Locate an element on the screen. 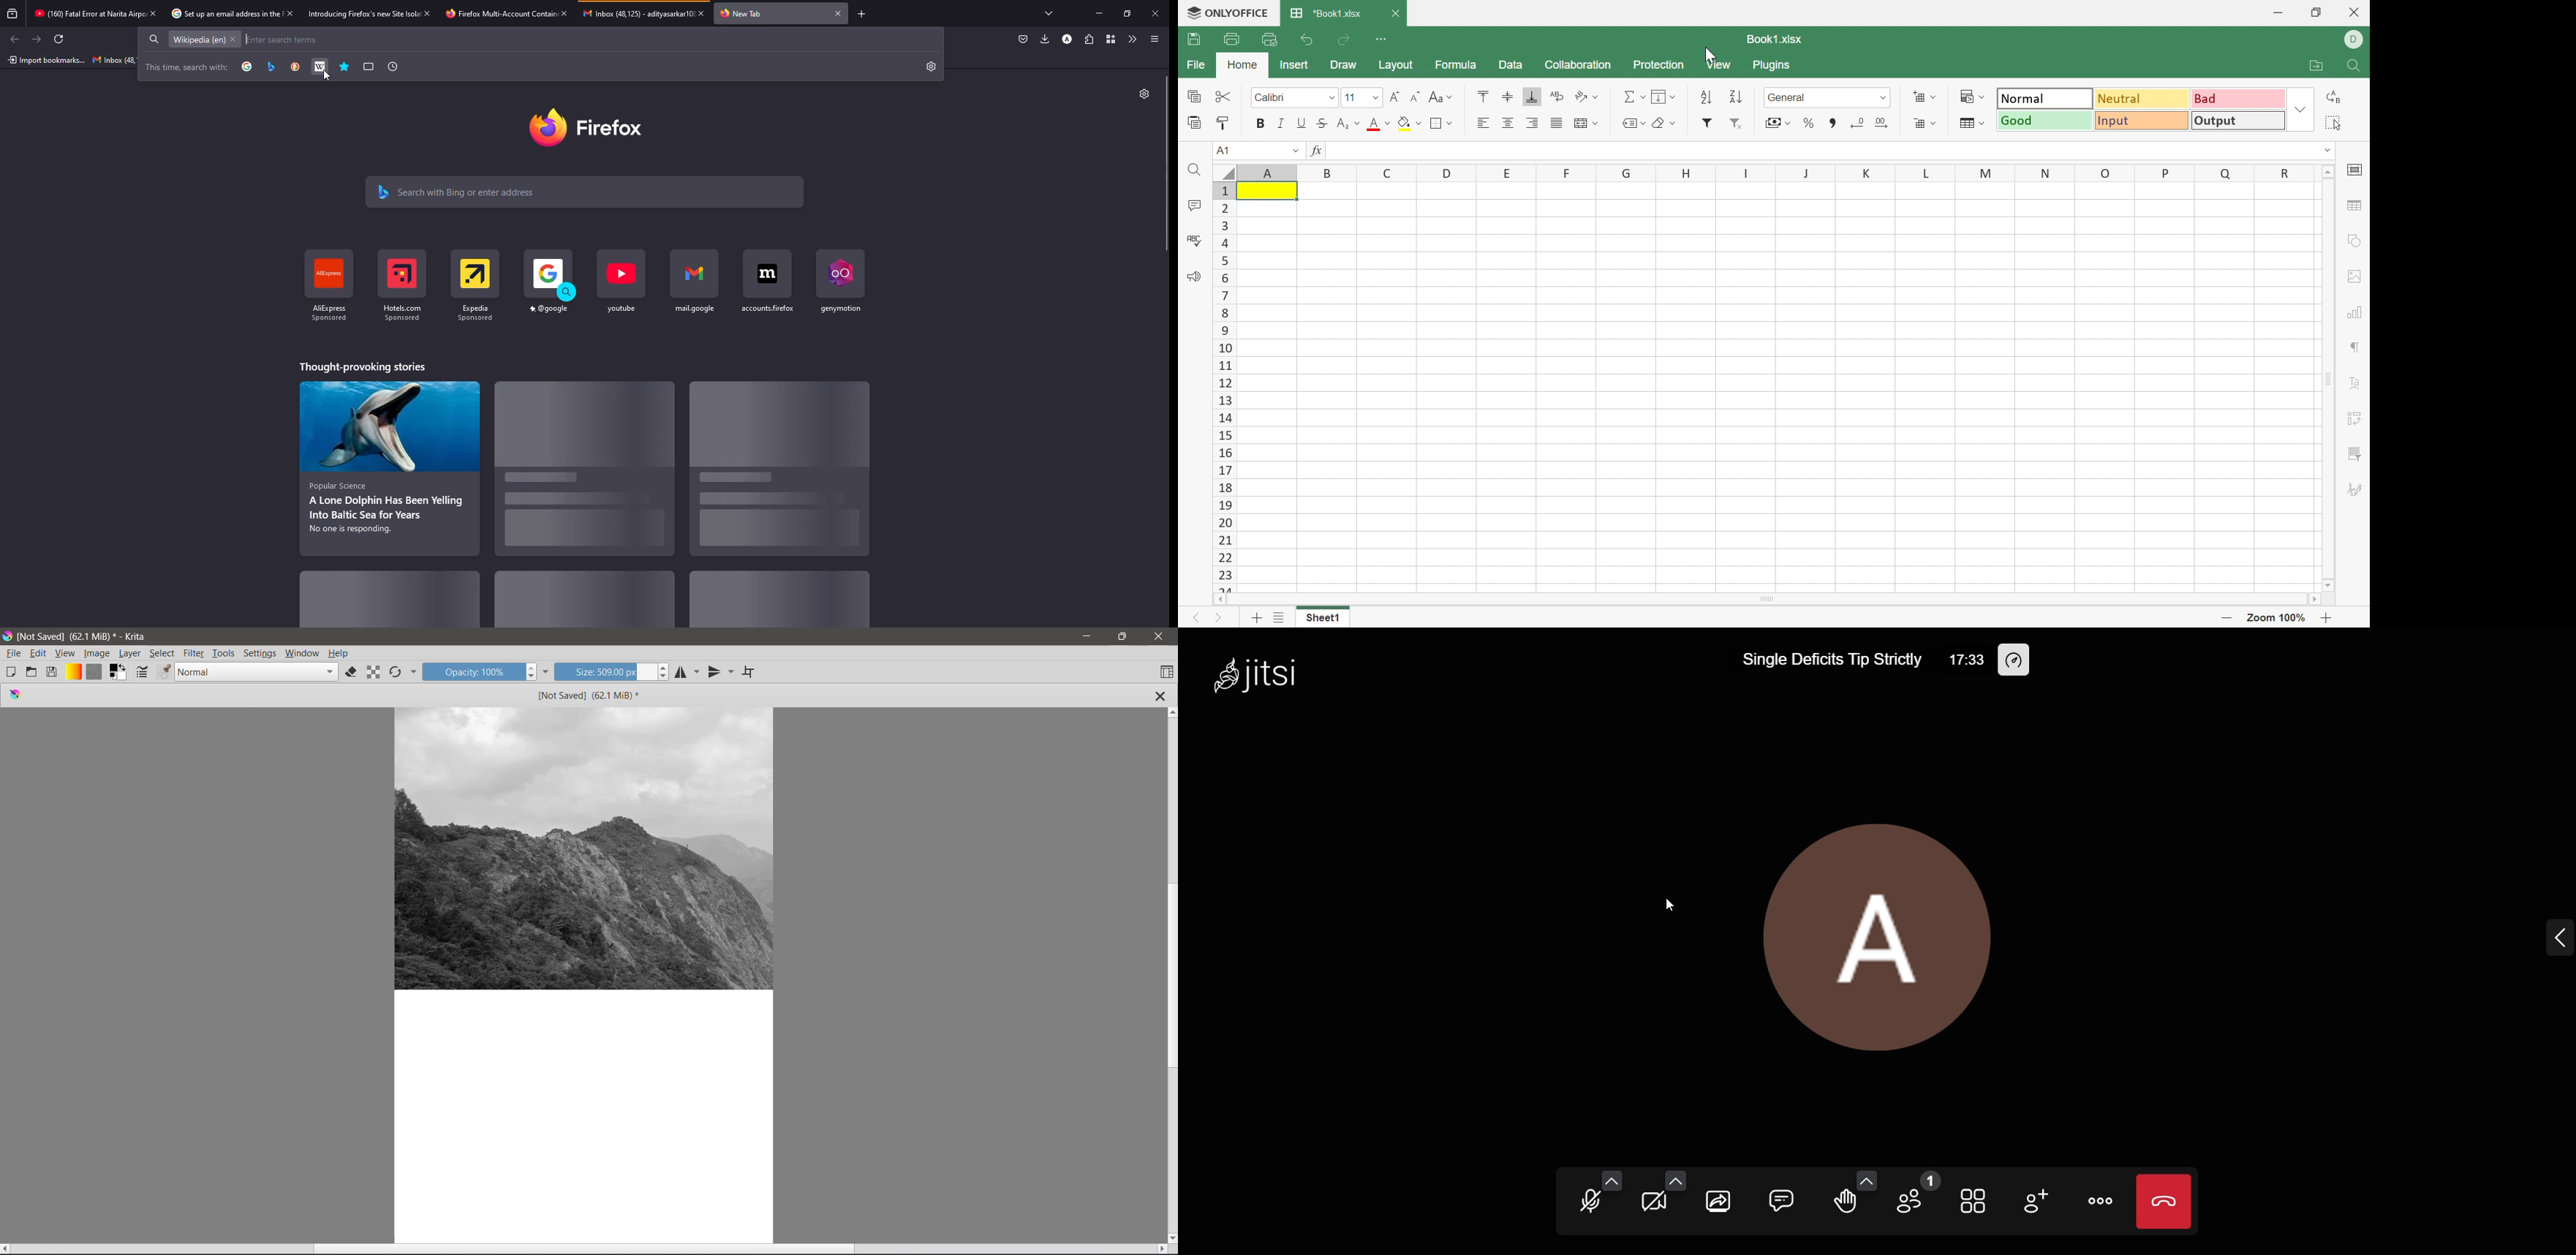 The width and height of the screenshot is (2576, 1260). Font is located at coordinates (1292, 97).